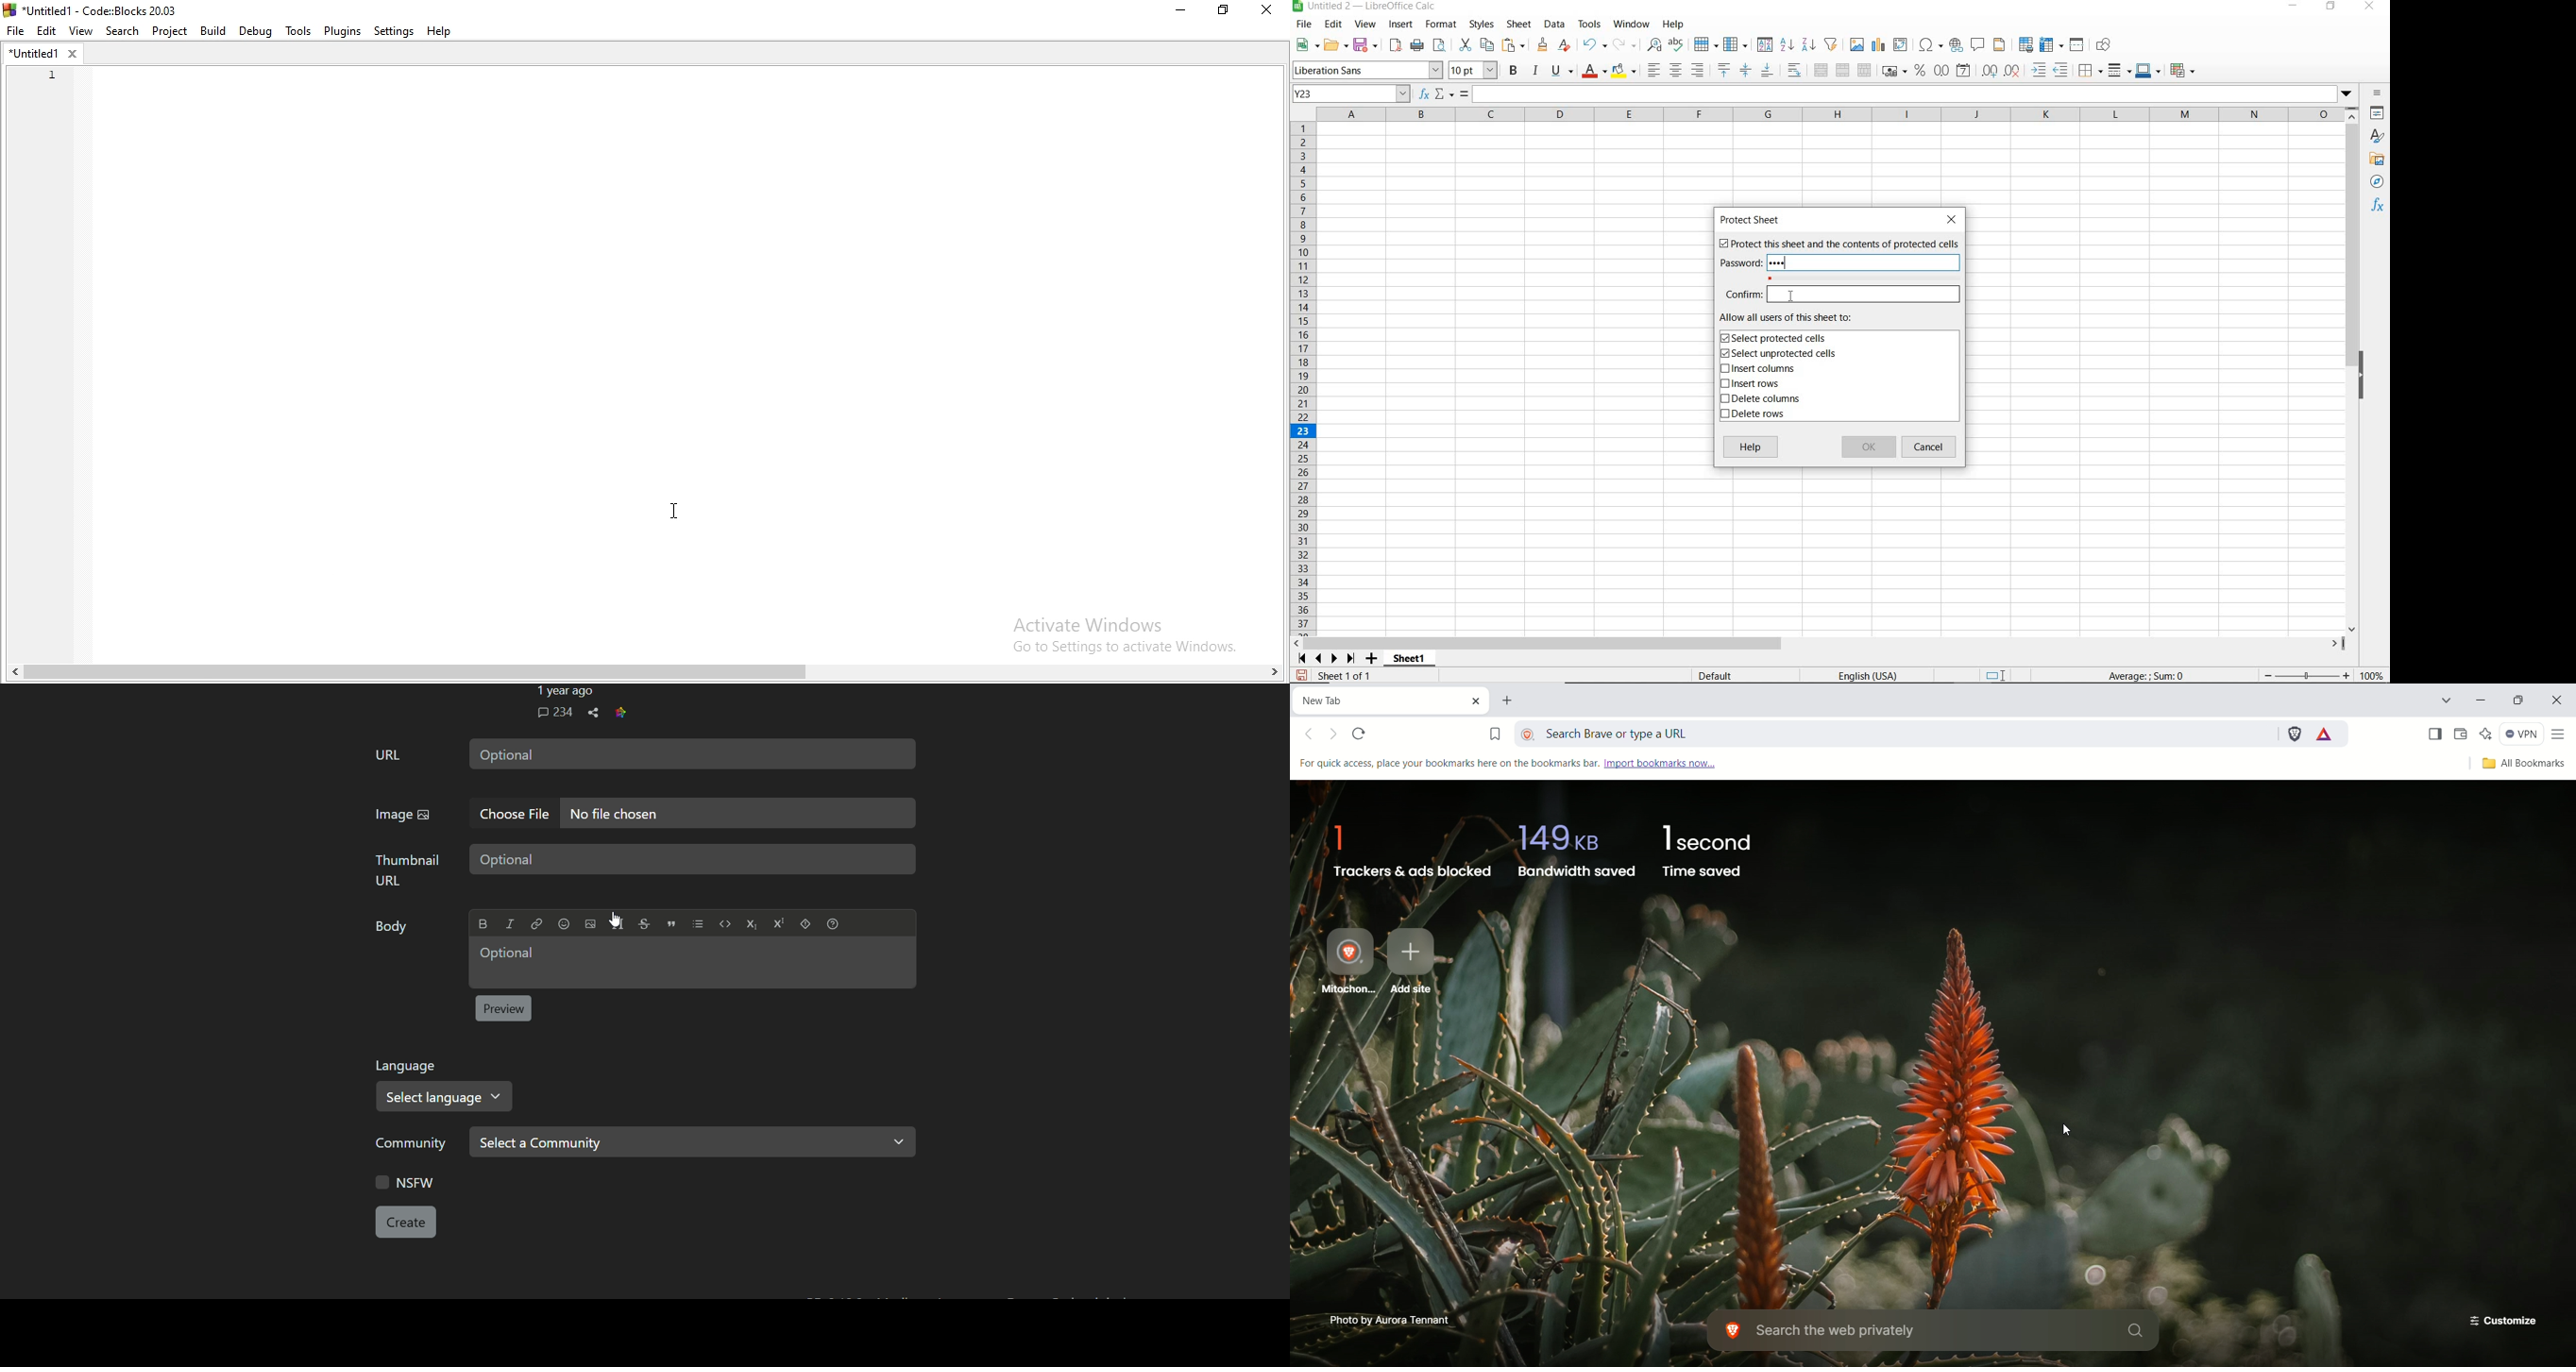 The width and height of the screenshot is (2576, 1372). Describe the element at coordinates (1333, 24) in the screenshot. I see `EDIT` at that location.